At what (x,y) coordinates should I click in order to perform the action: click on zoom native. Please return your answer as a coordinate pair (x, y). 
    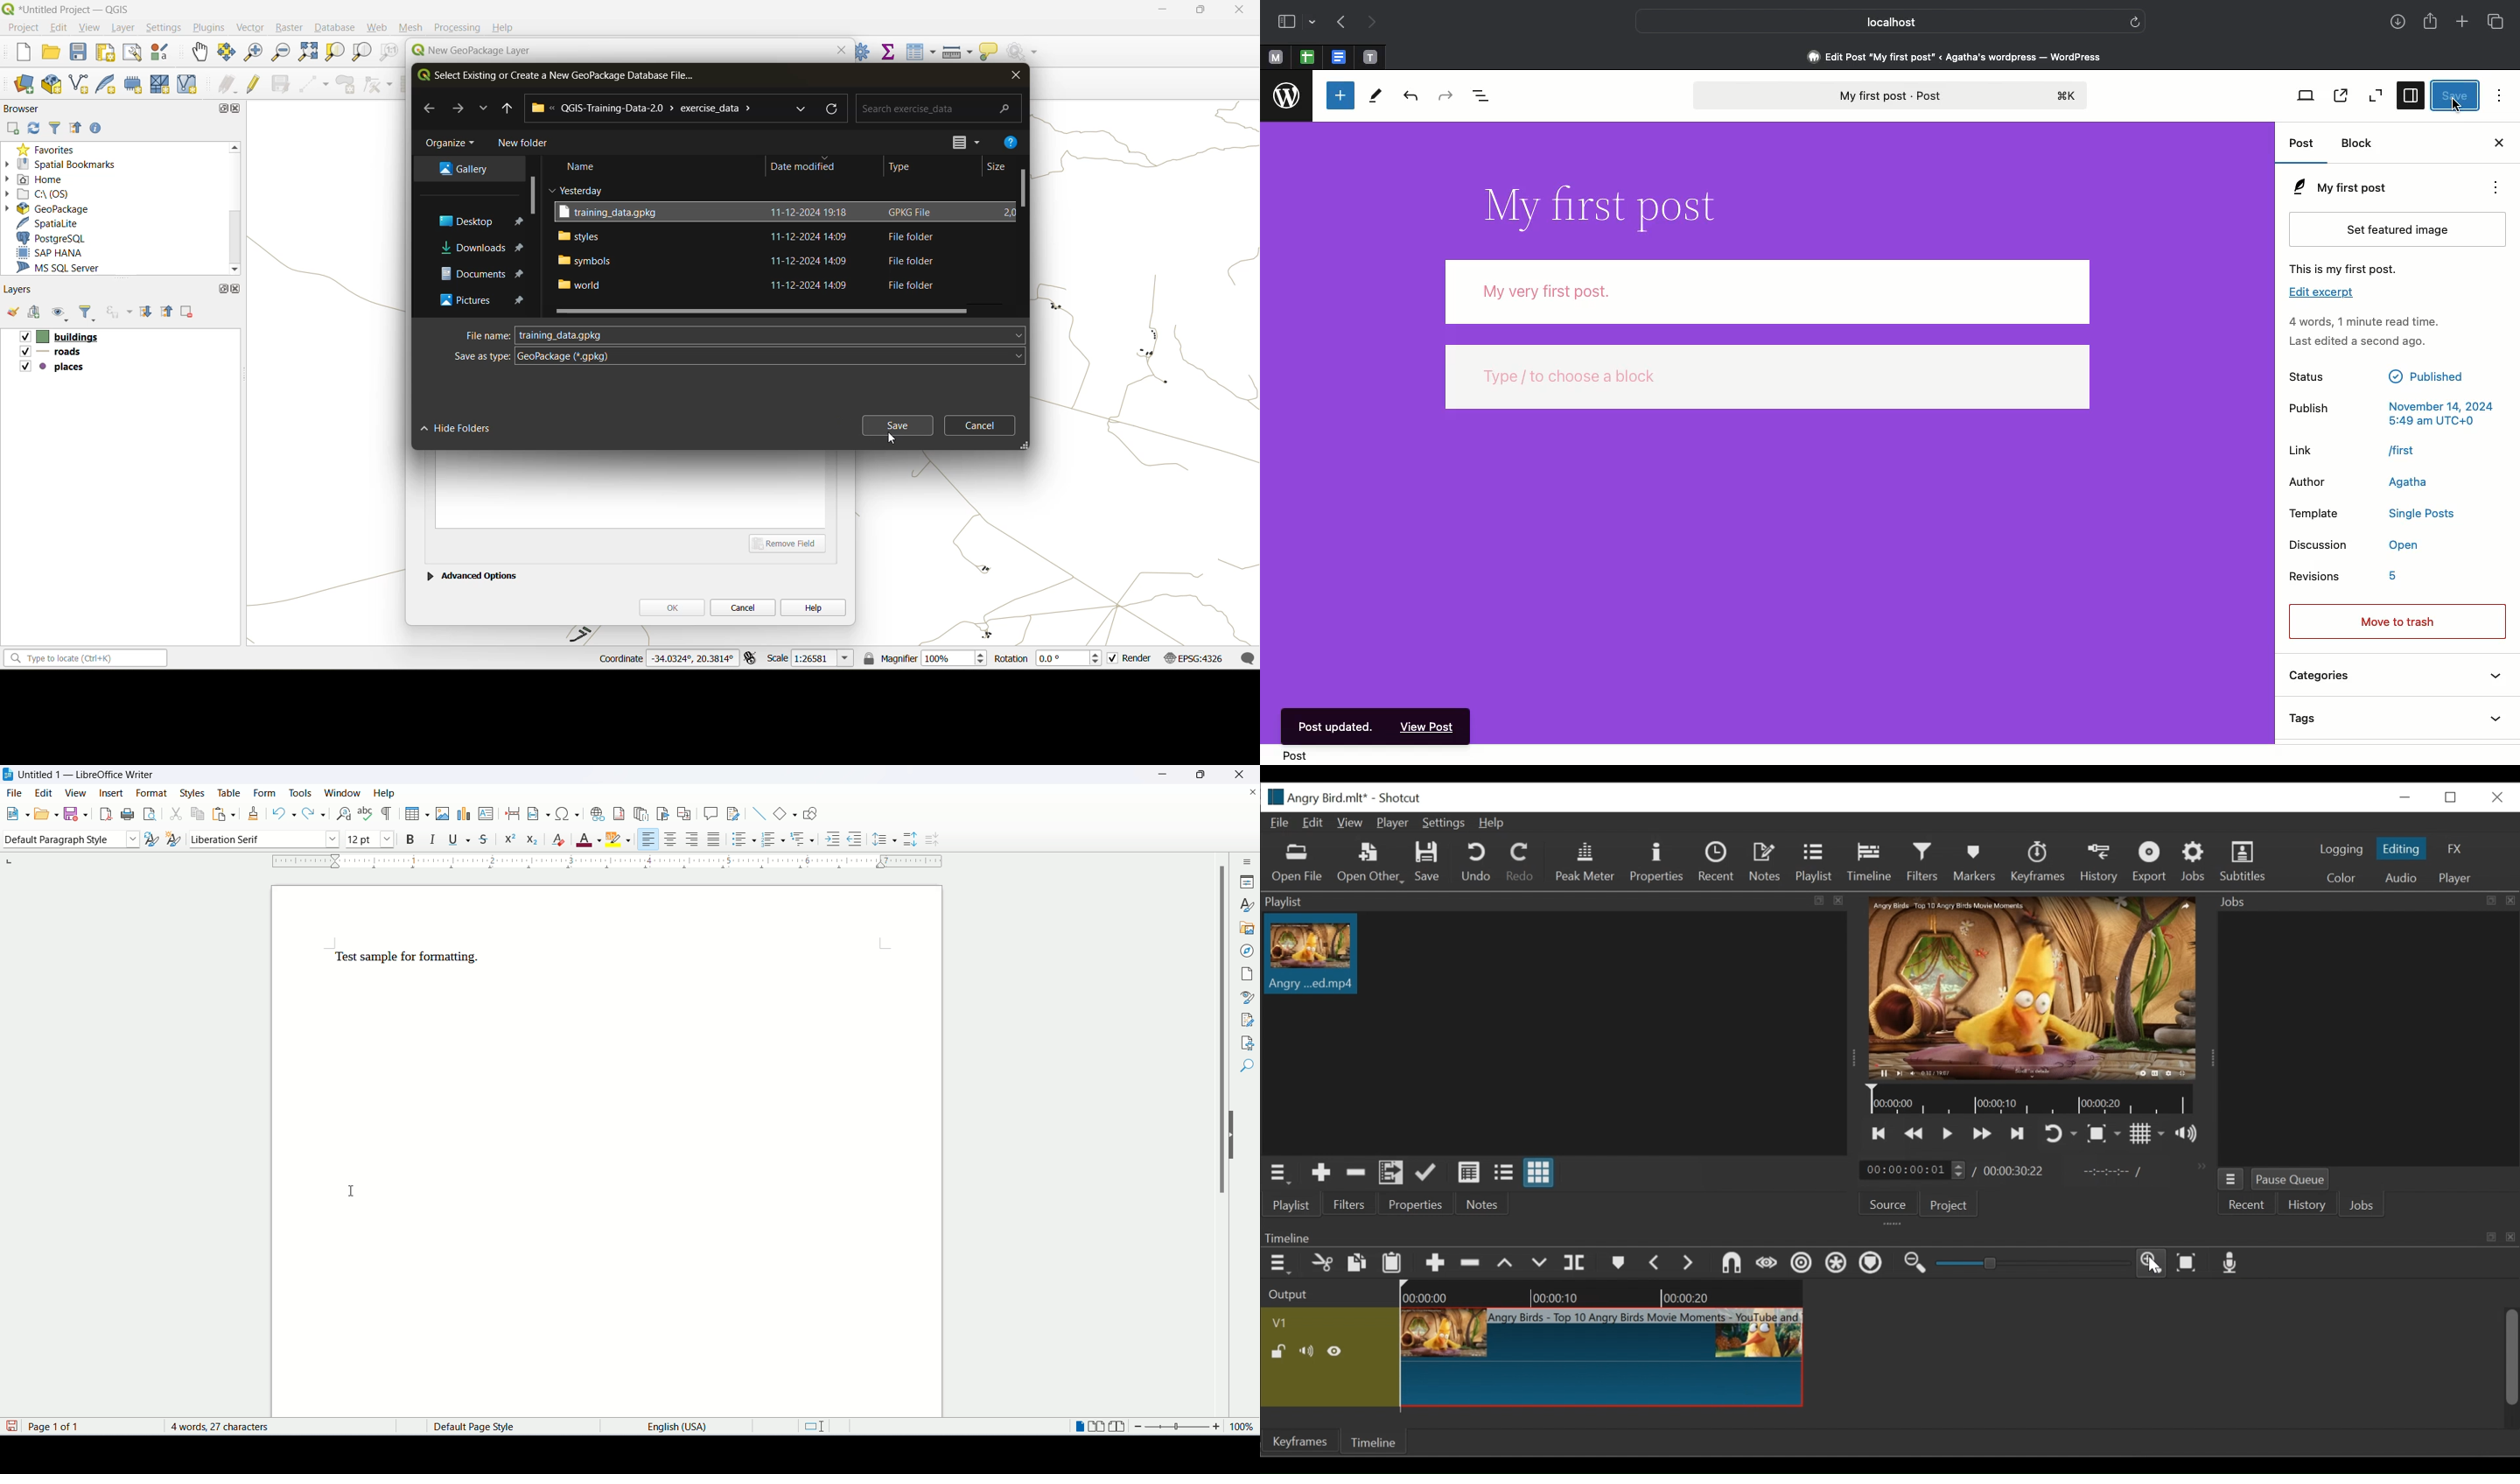
    Looking at the image, I should click on (389, 54).